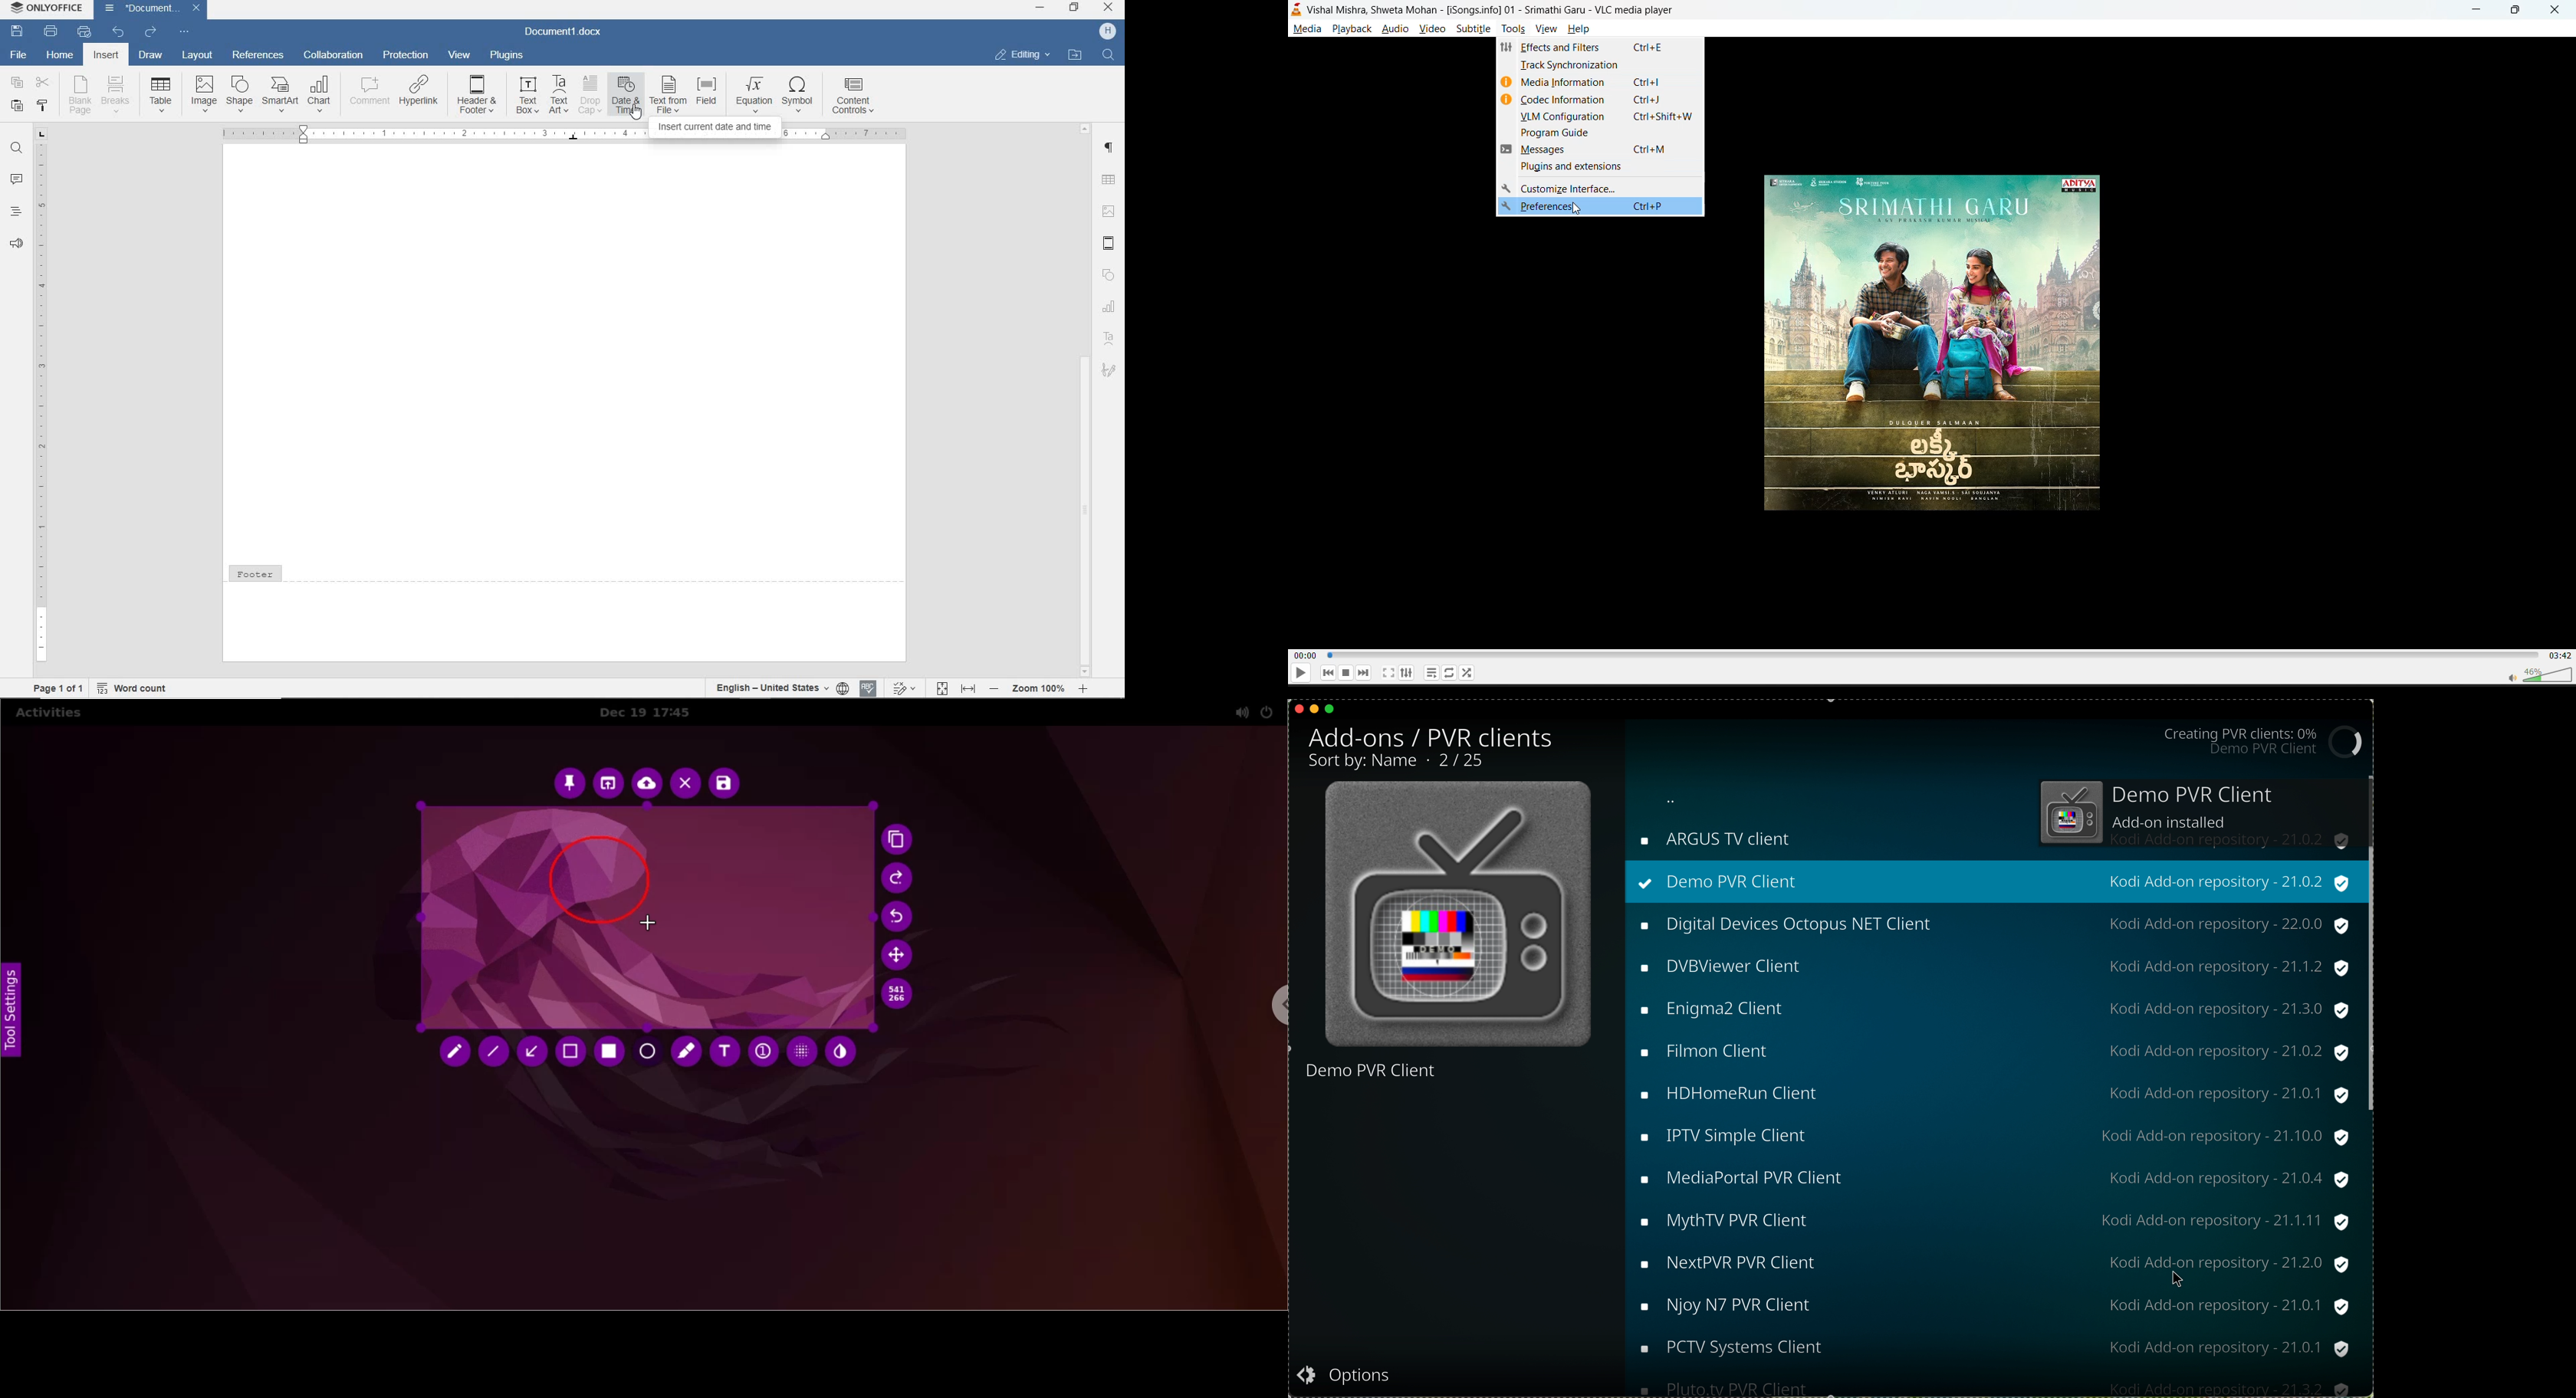  What do you see at coordinates (1463, 916) in the screenshot?
I see `LOGO` at bounding box center [1463, 916].